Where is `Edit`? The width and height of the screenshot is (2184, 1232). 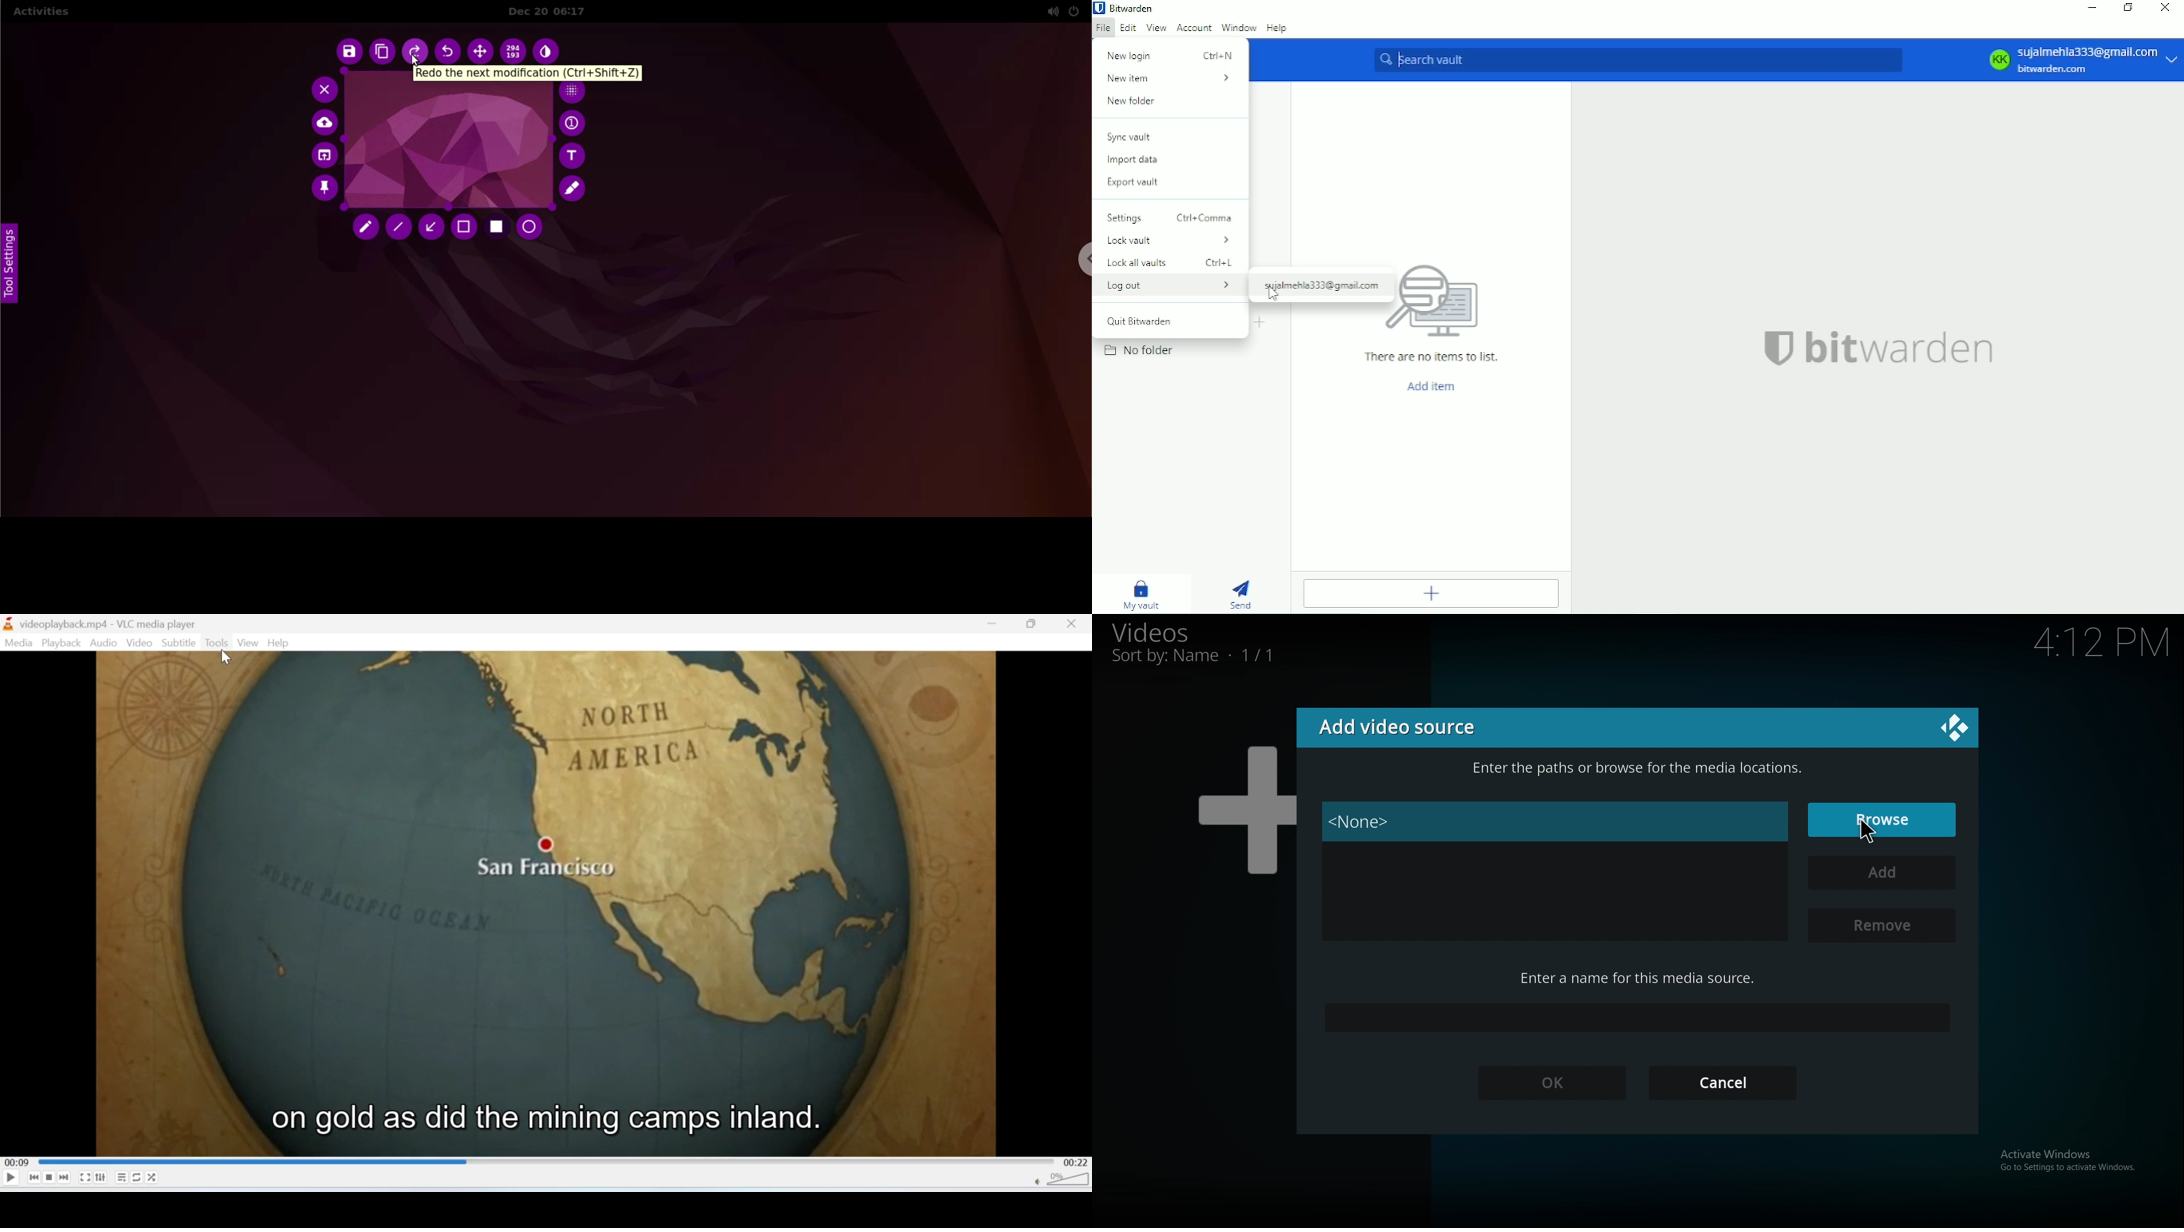
Edit is located at coordinates (1127, 28).